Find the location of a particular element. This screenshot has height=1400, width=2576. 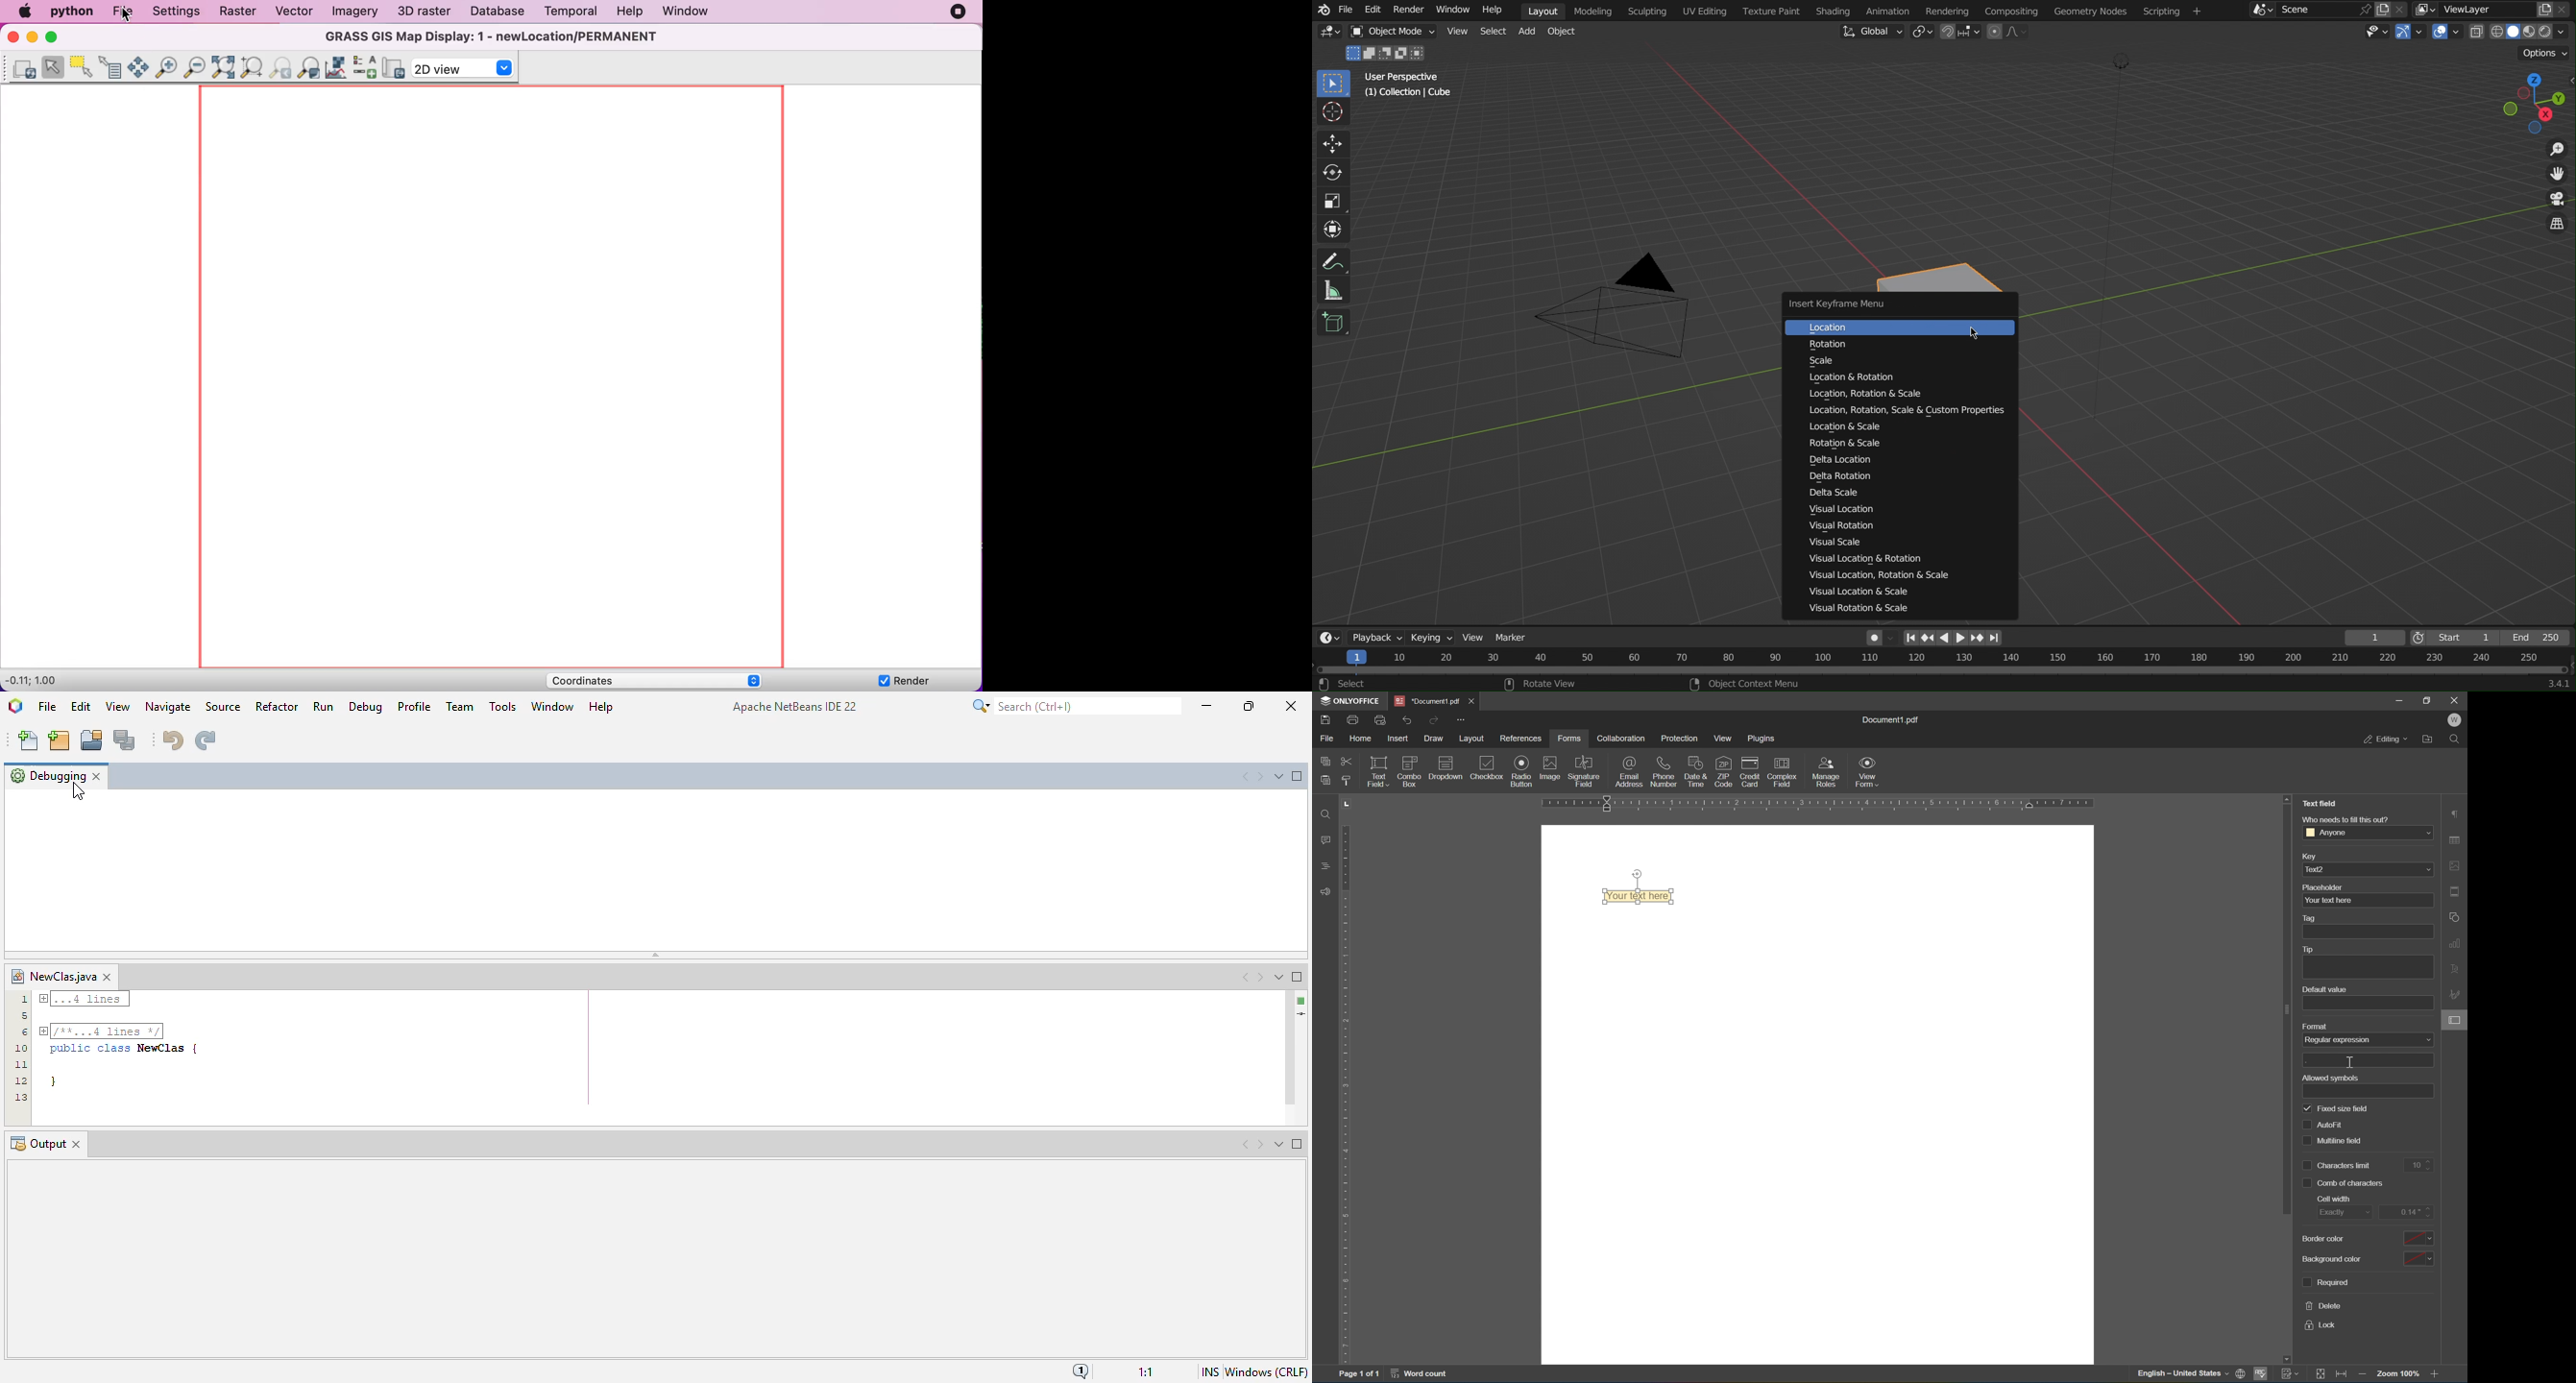

run is located at coordinates (323, 706).